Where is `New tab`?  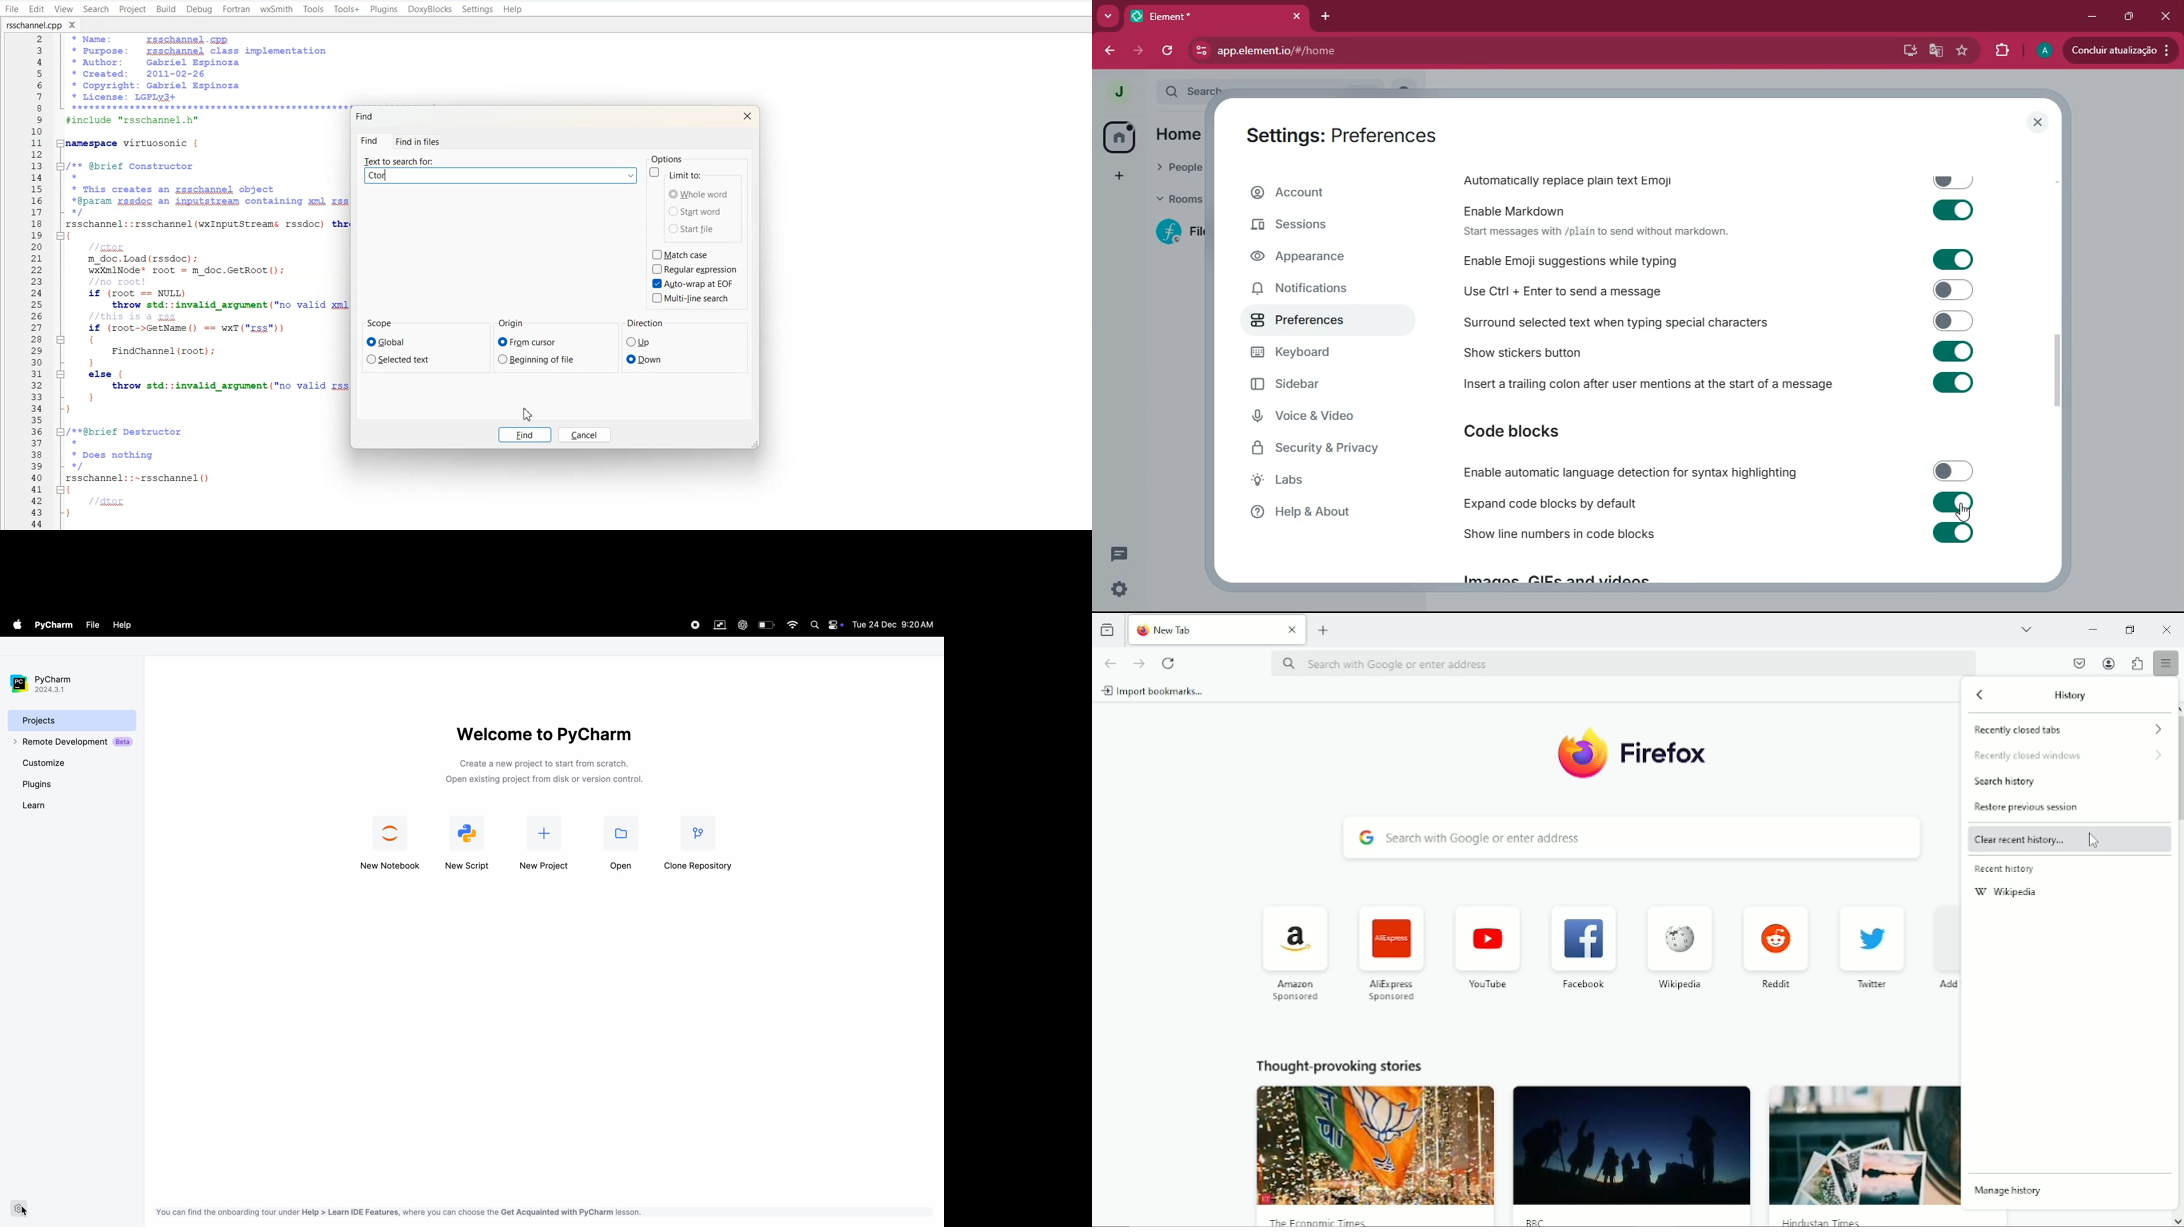 New tab is located at coordinates (1327, 630).